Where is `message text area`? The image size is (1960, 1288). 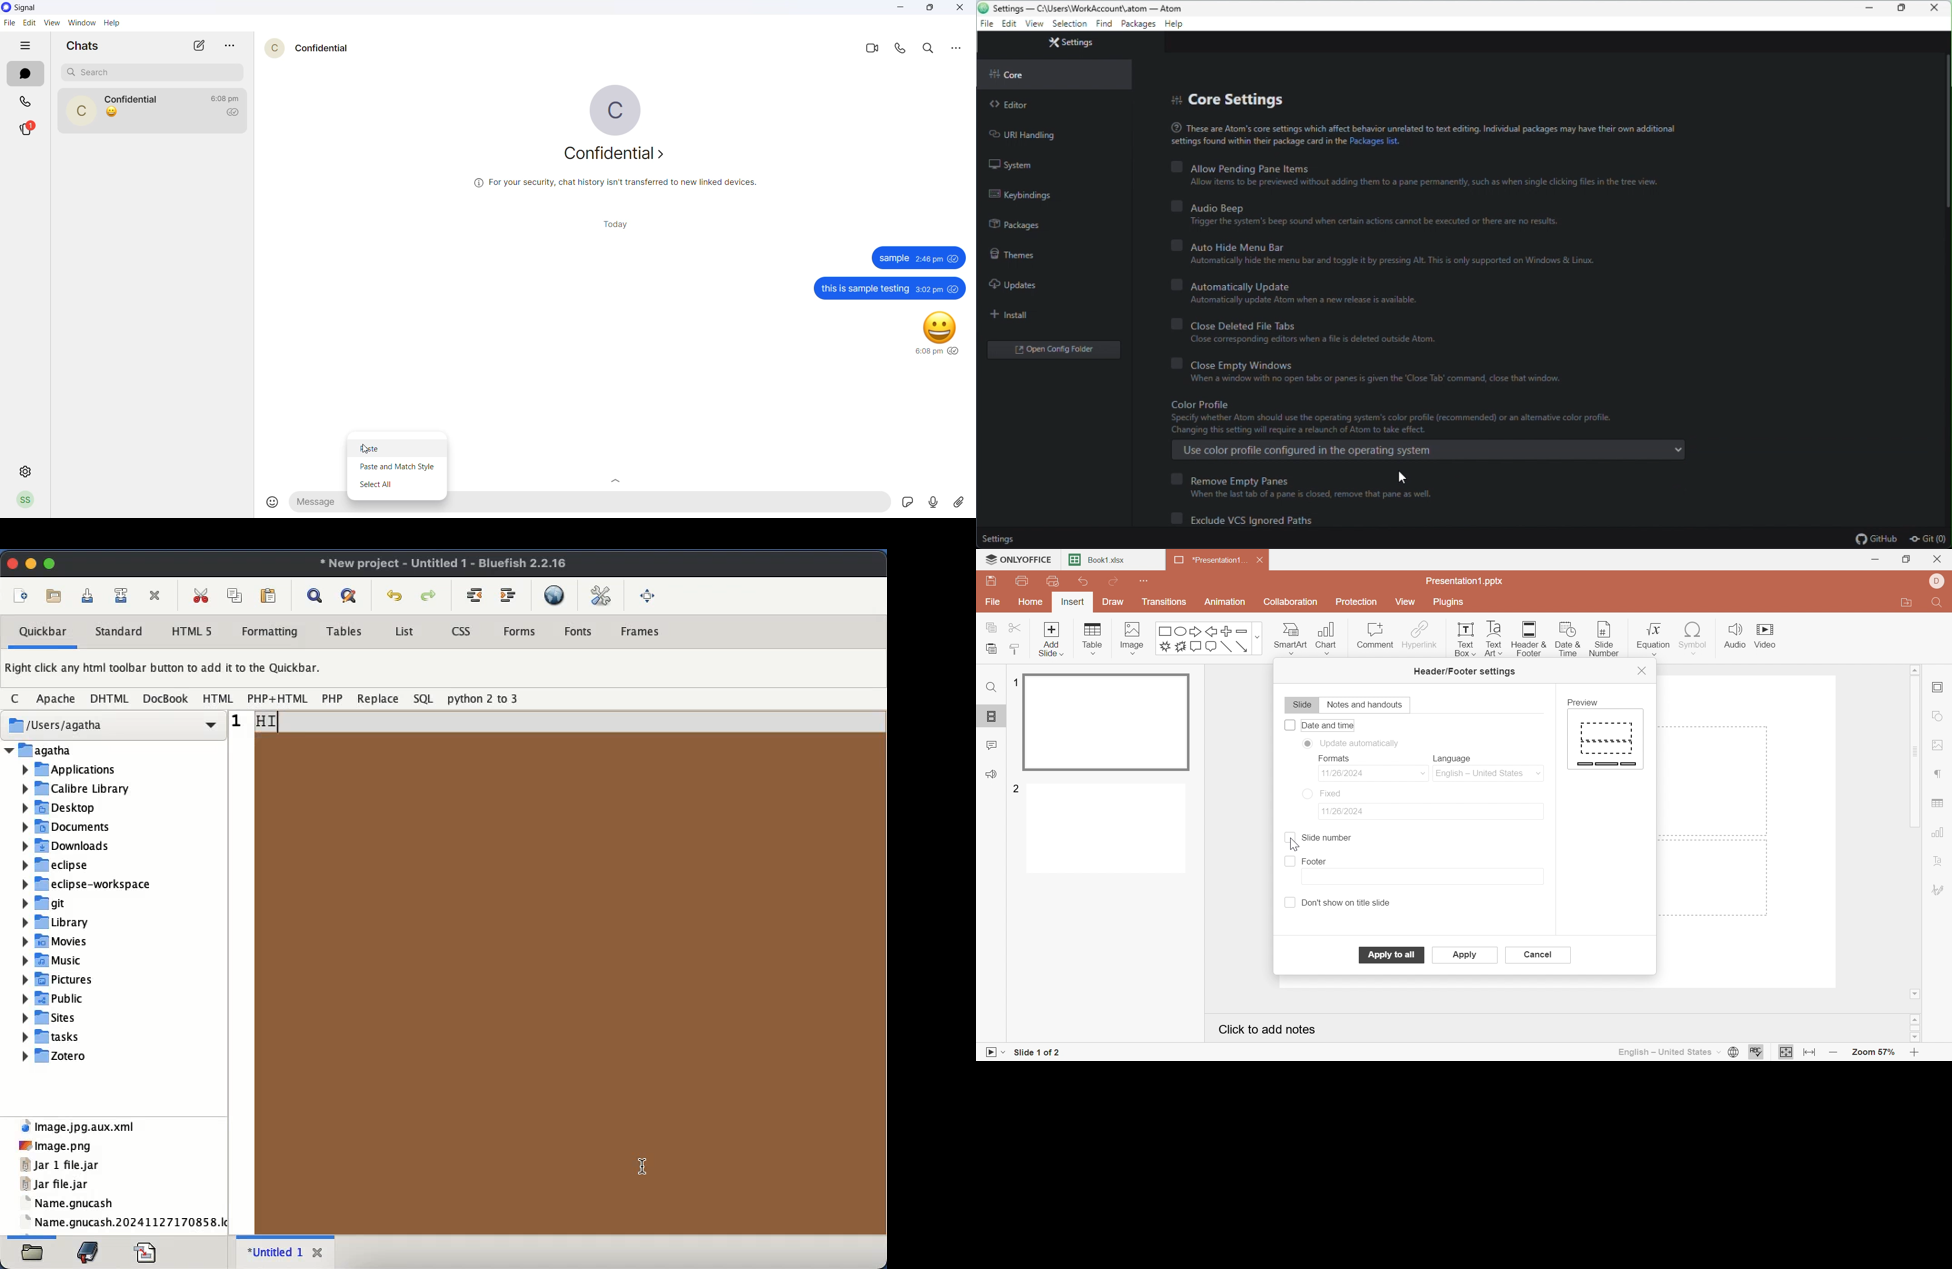 message text area is located at coordinates (594, 505).